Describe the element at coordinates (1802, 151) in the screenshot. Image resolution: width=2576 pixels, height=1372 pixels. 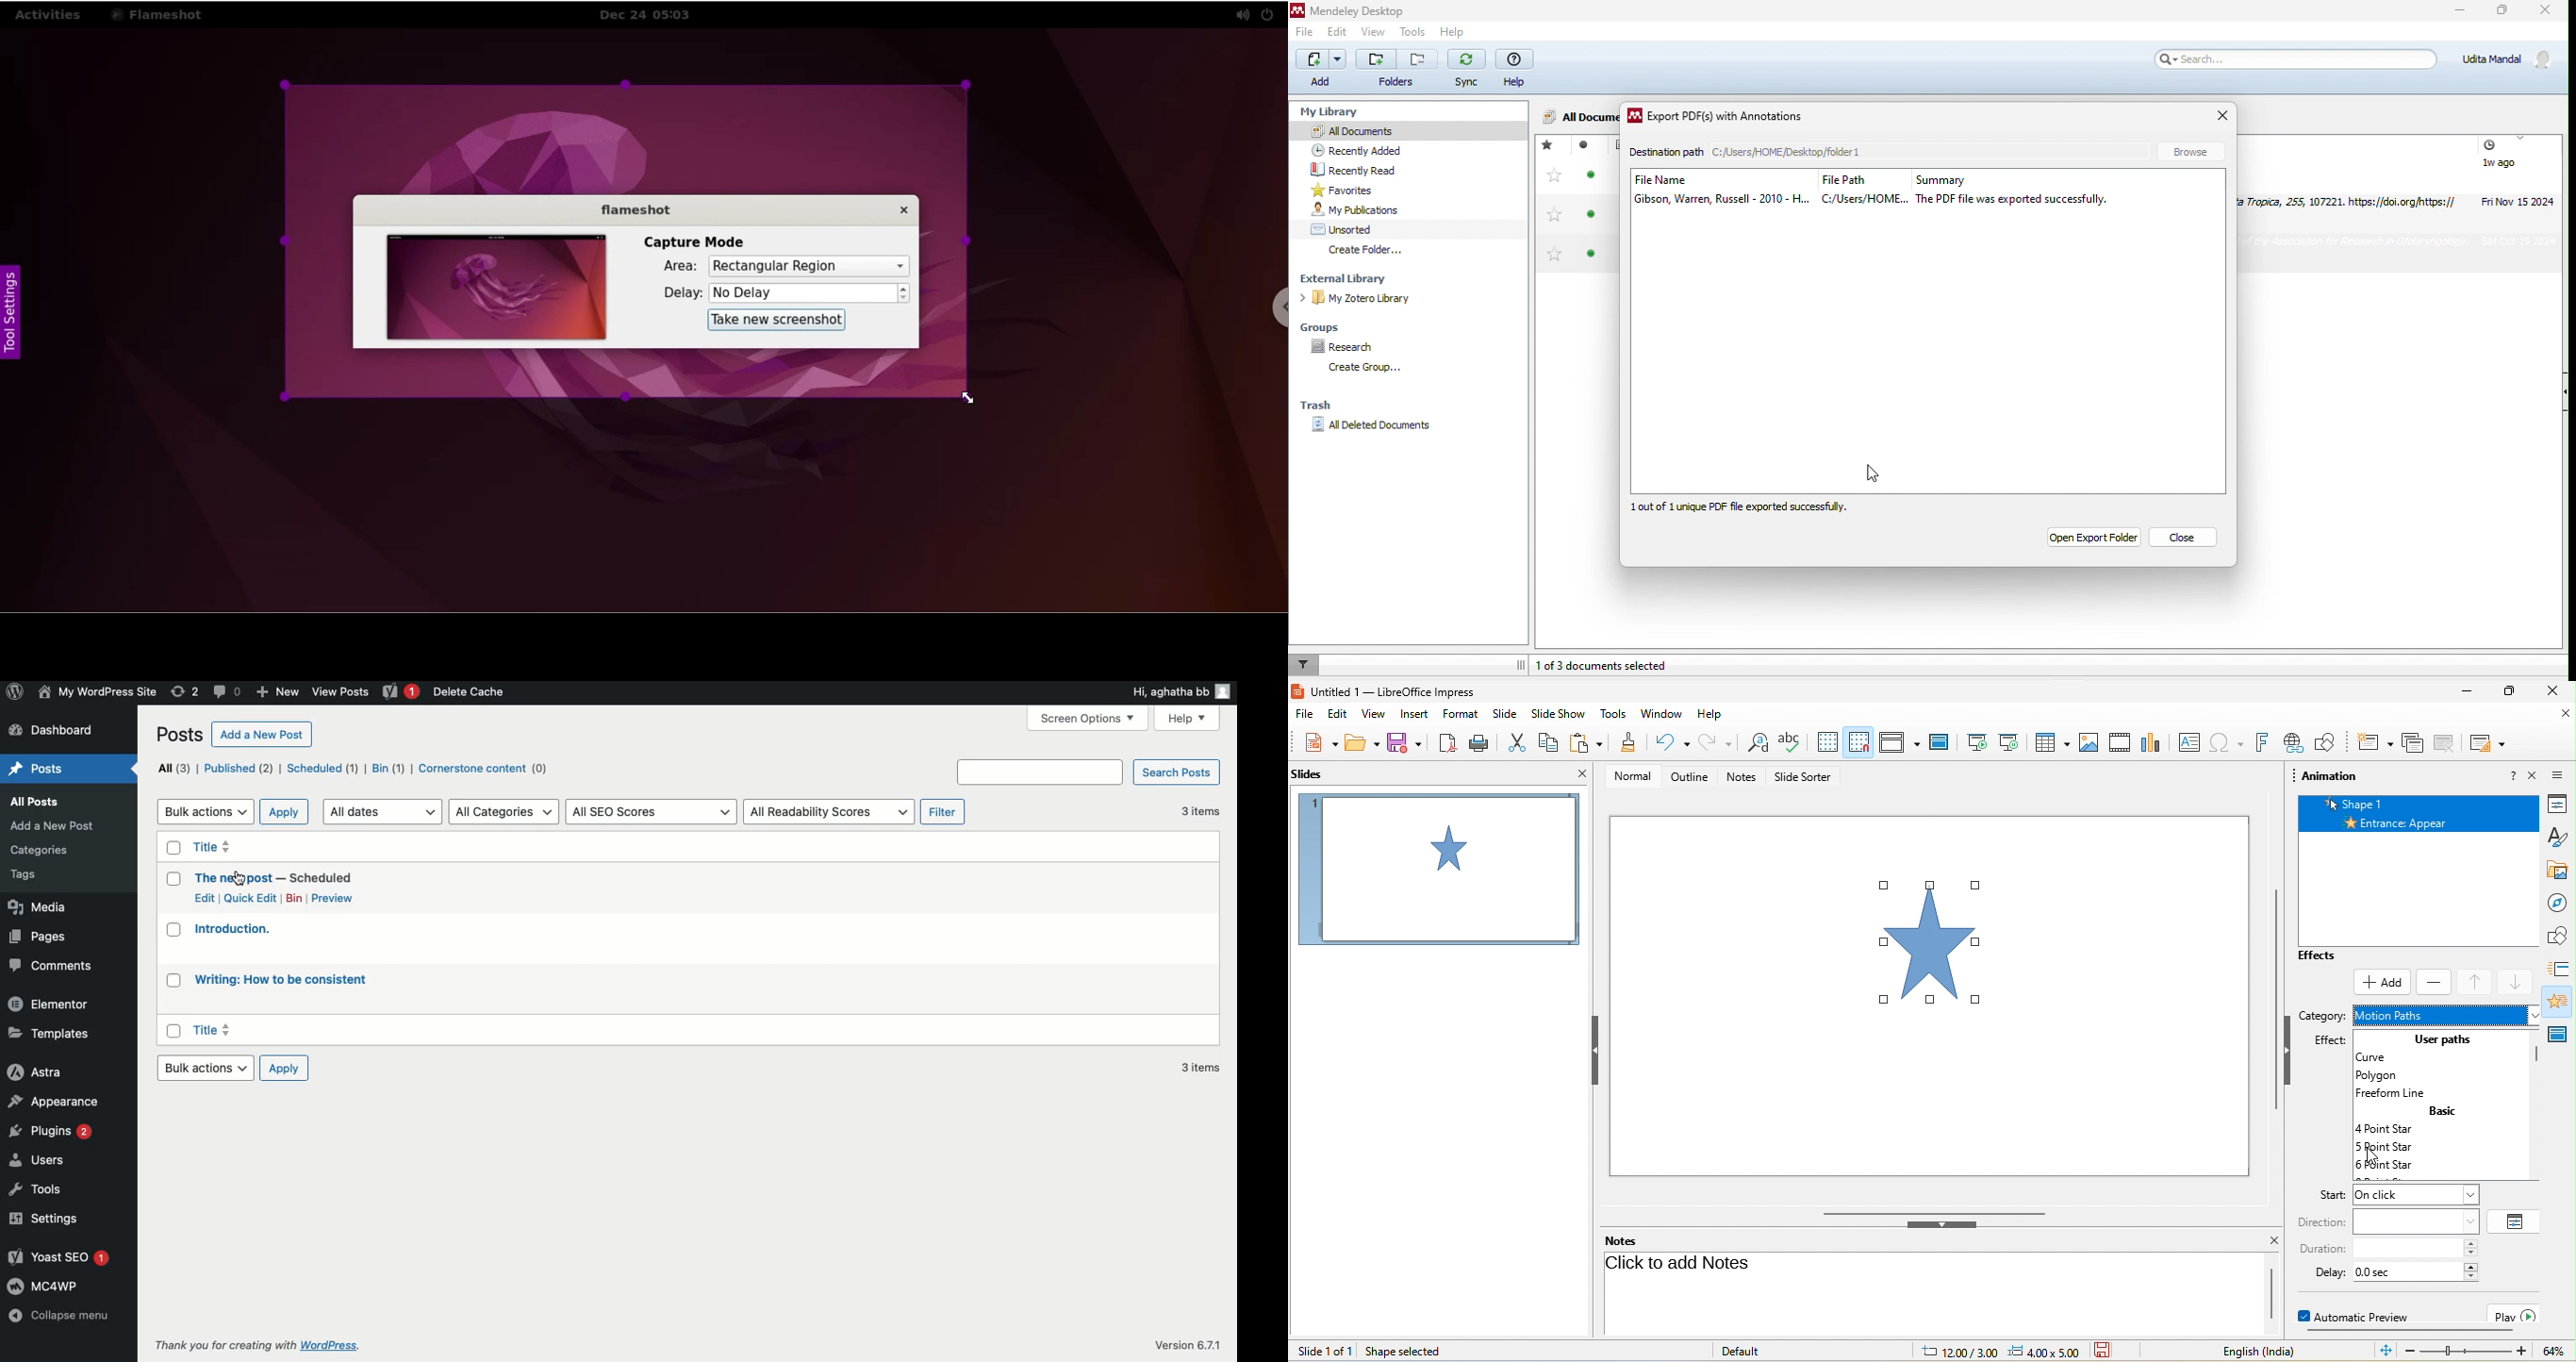
I see `© Destination path C:/Users/ HOME Desktop /folder 1` at that location.